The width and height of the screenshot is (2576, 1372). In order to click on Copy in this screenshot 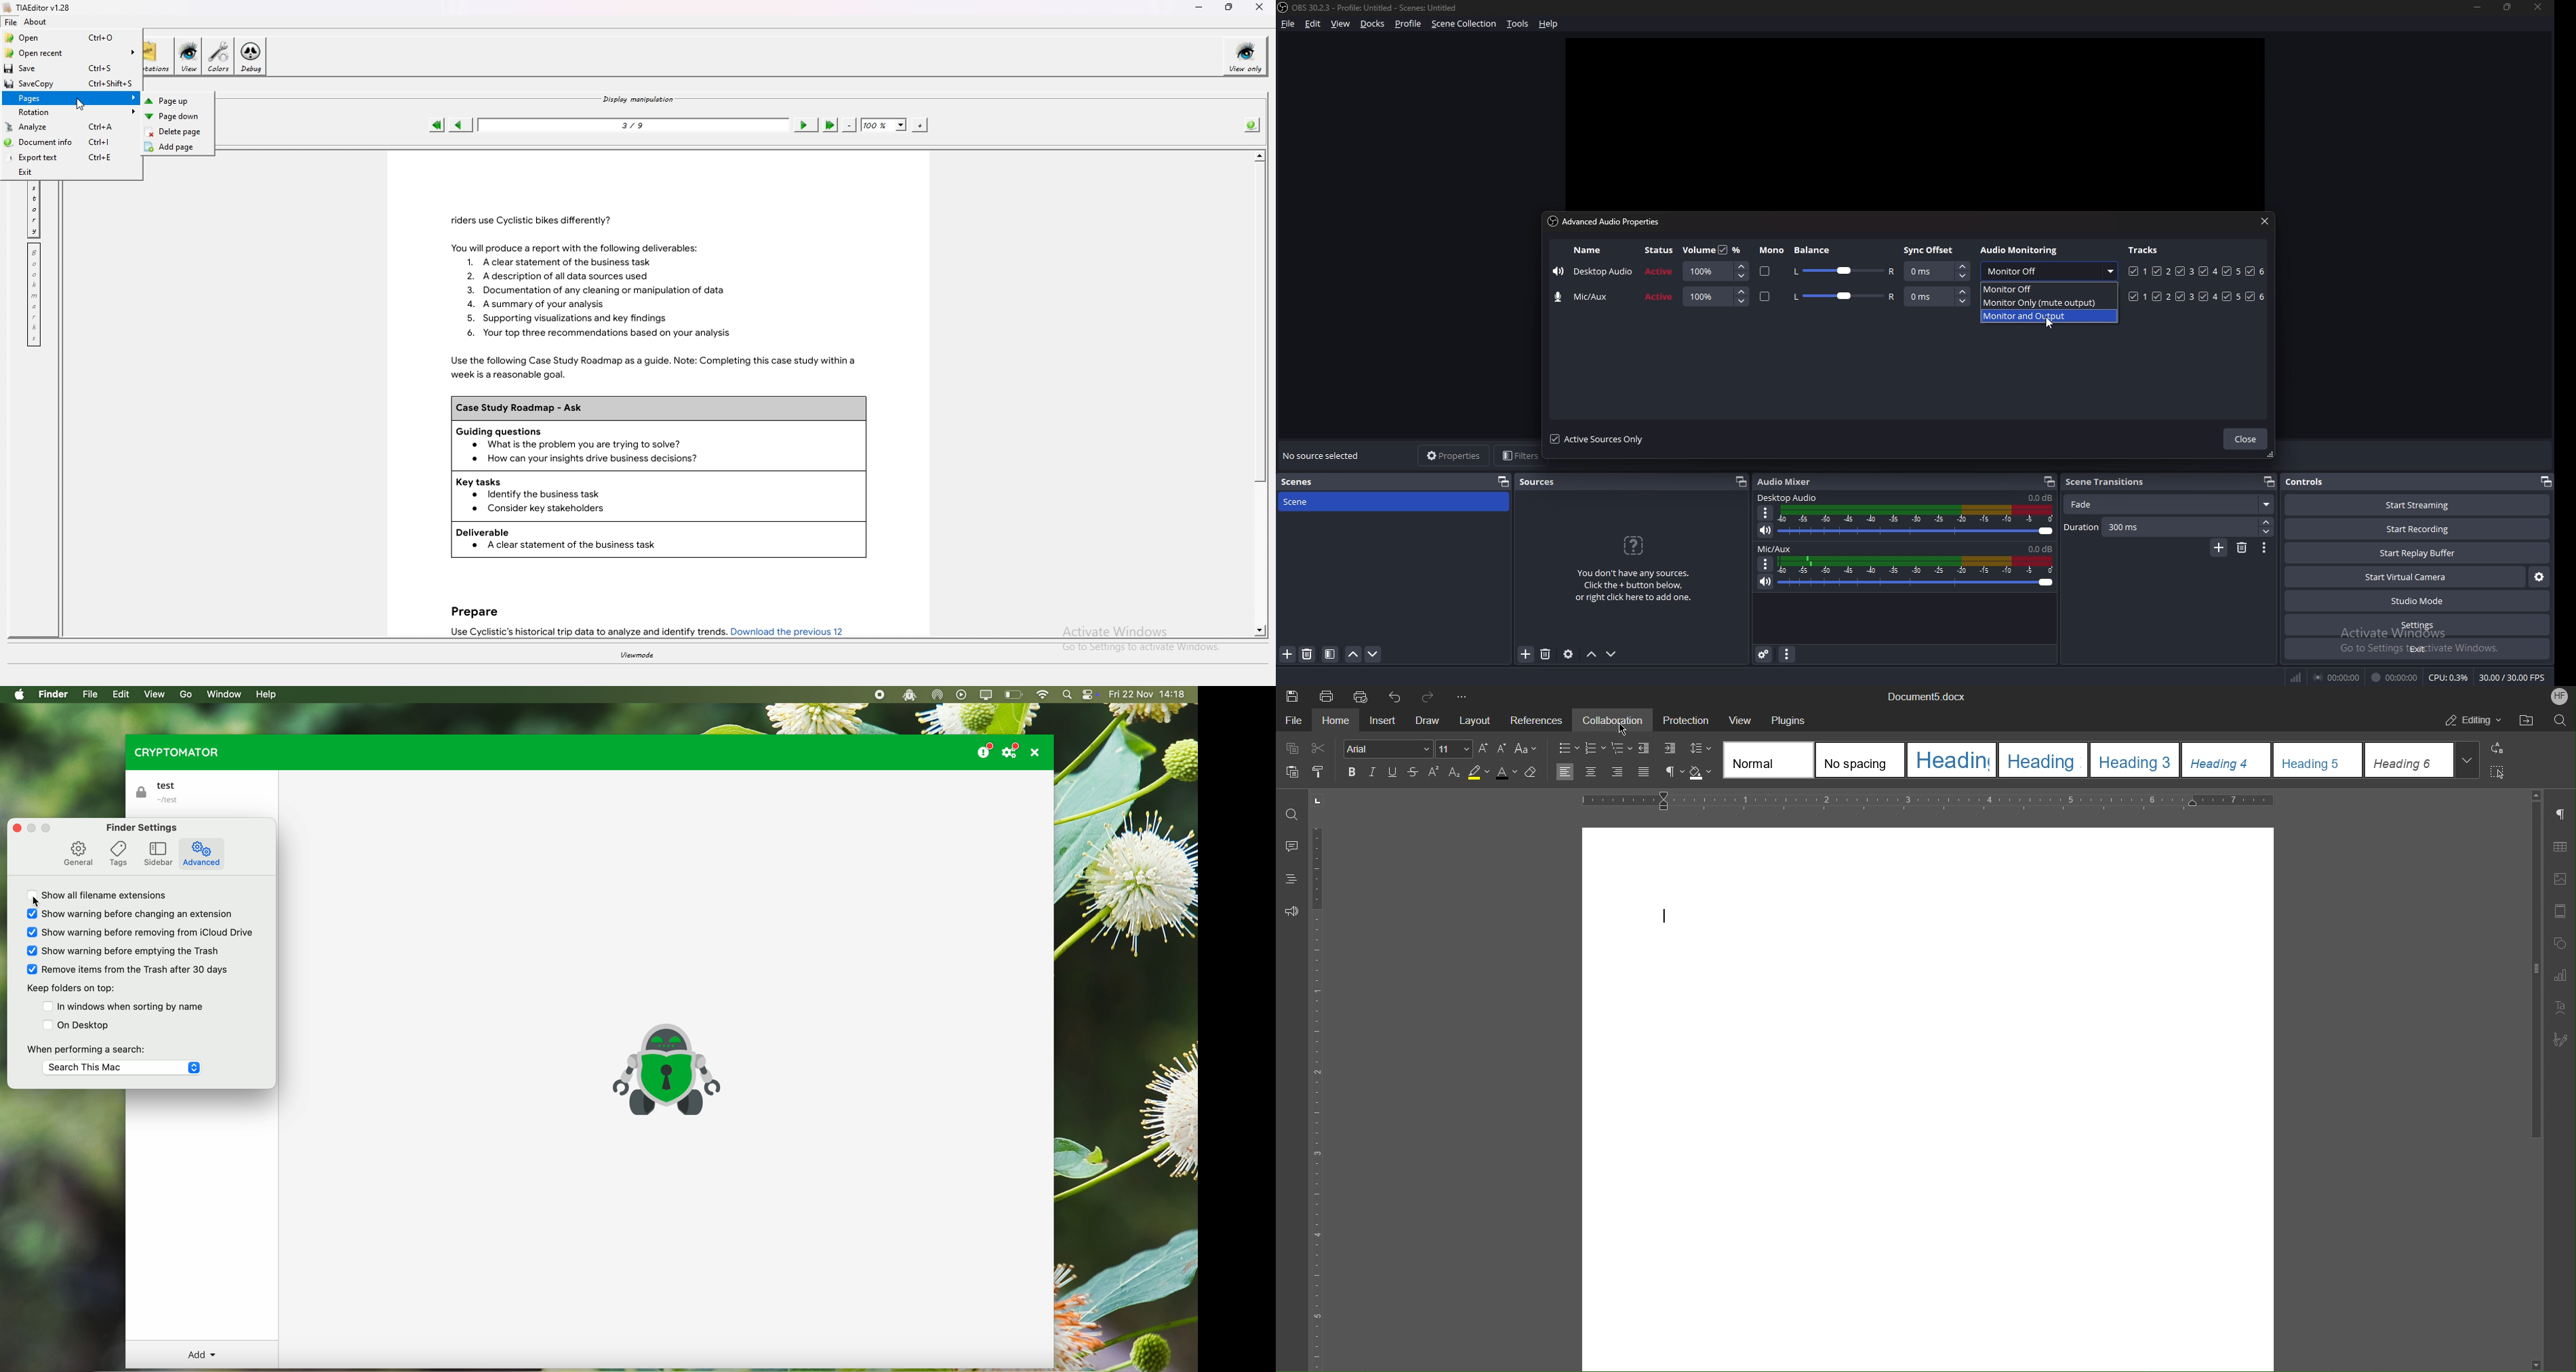, I will do `click(1291, 746)`.